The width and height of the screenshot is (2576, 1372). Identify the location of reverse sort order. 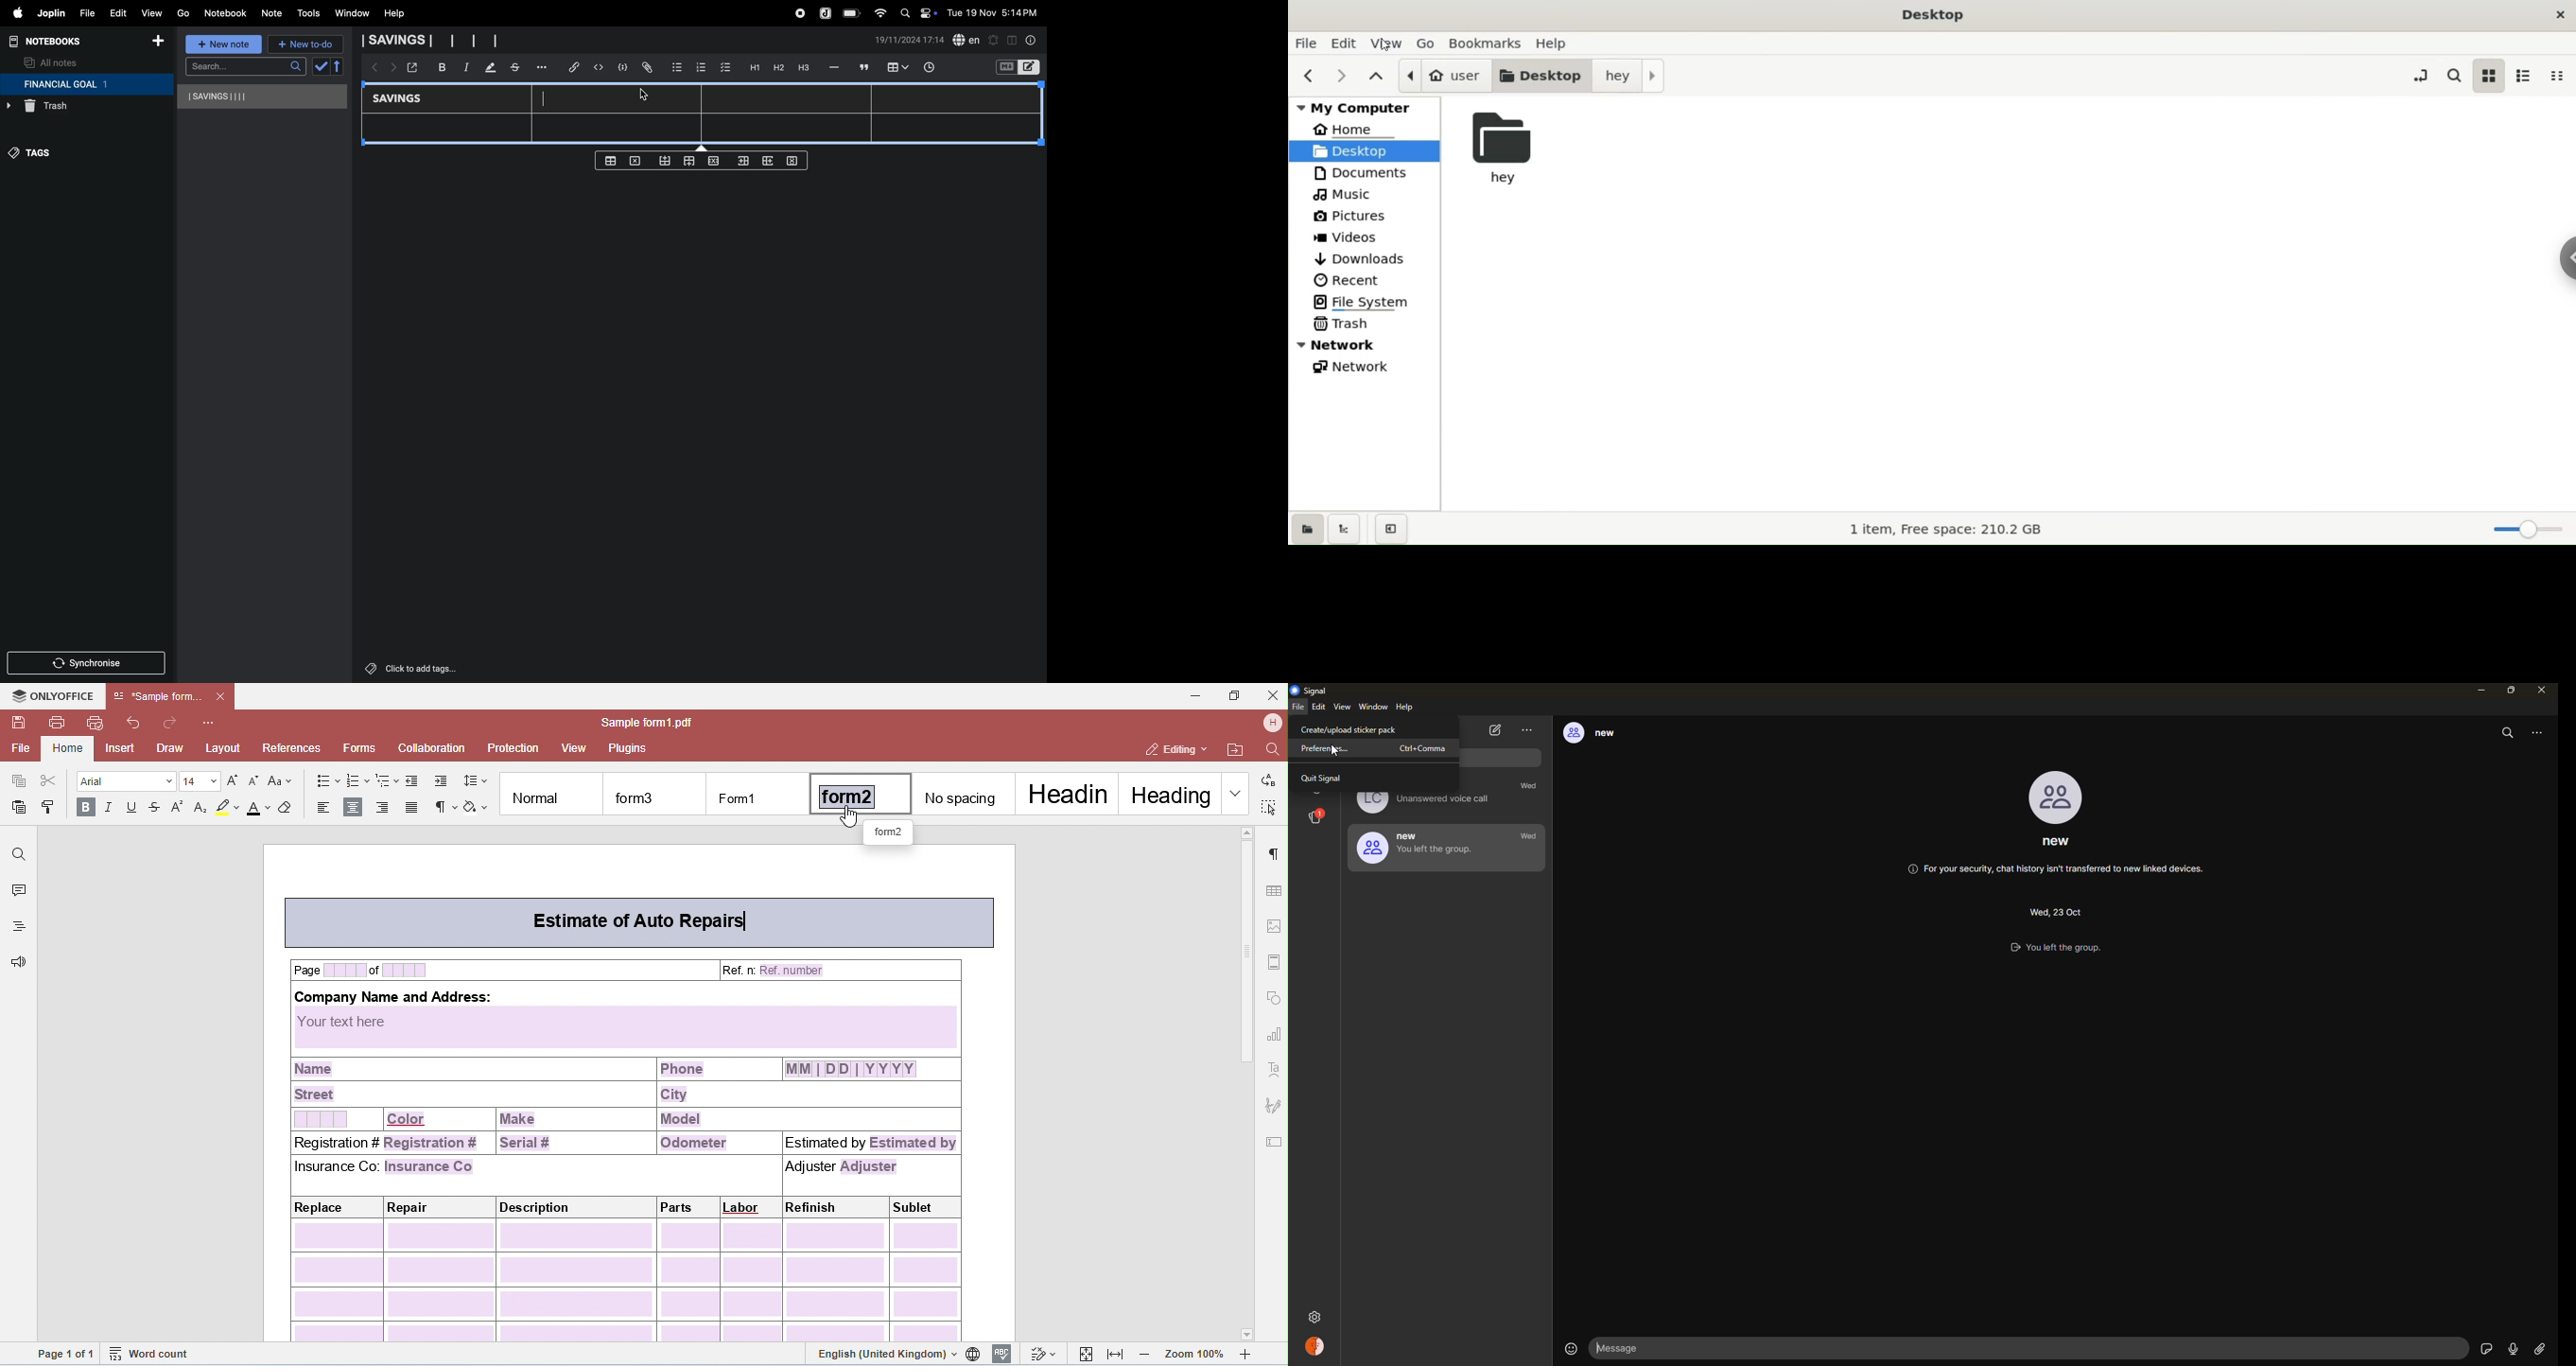
(338, 66).